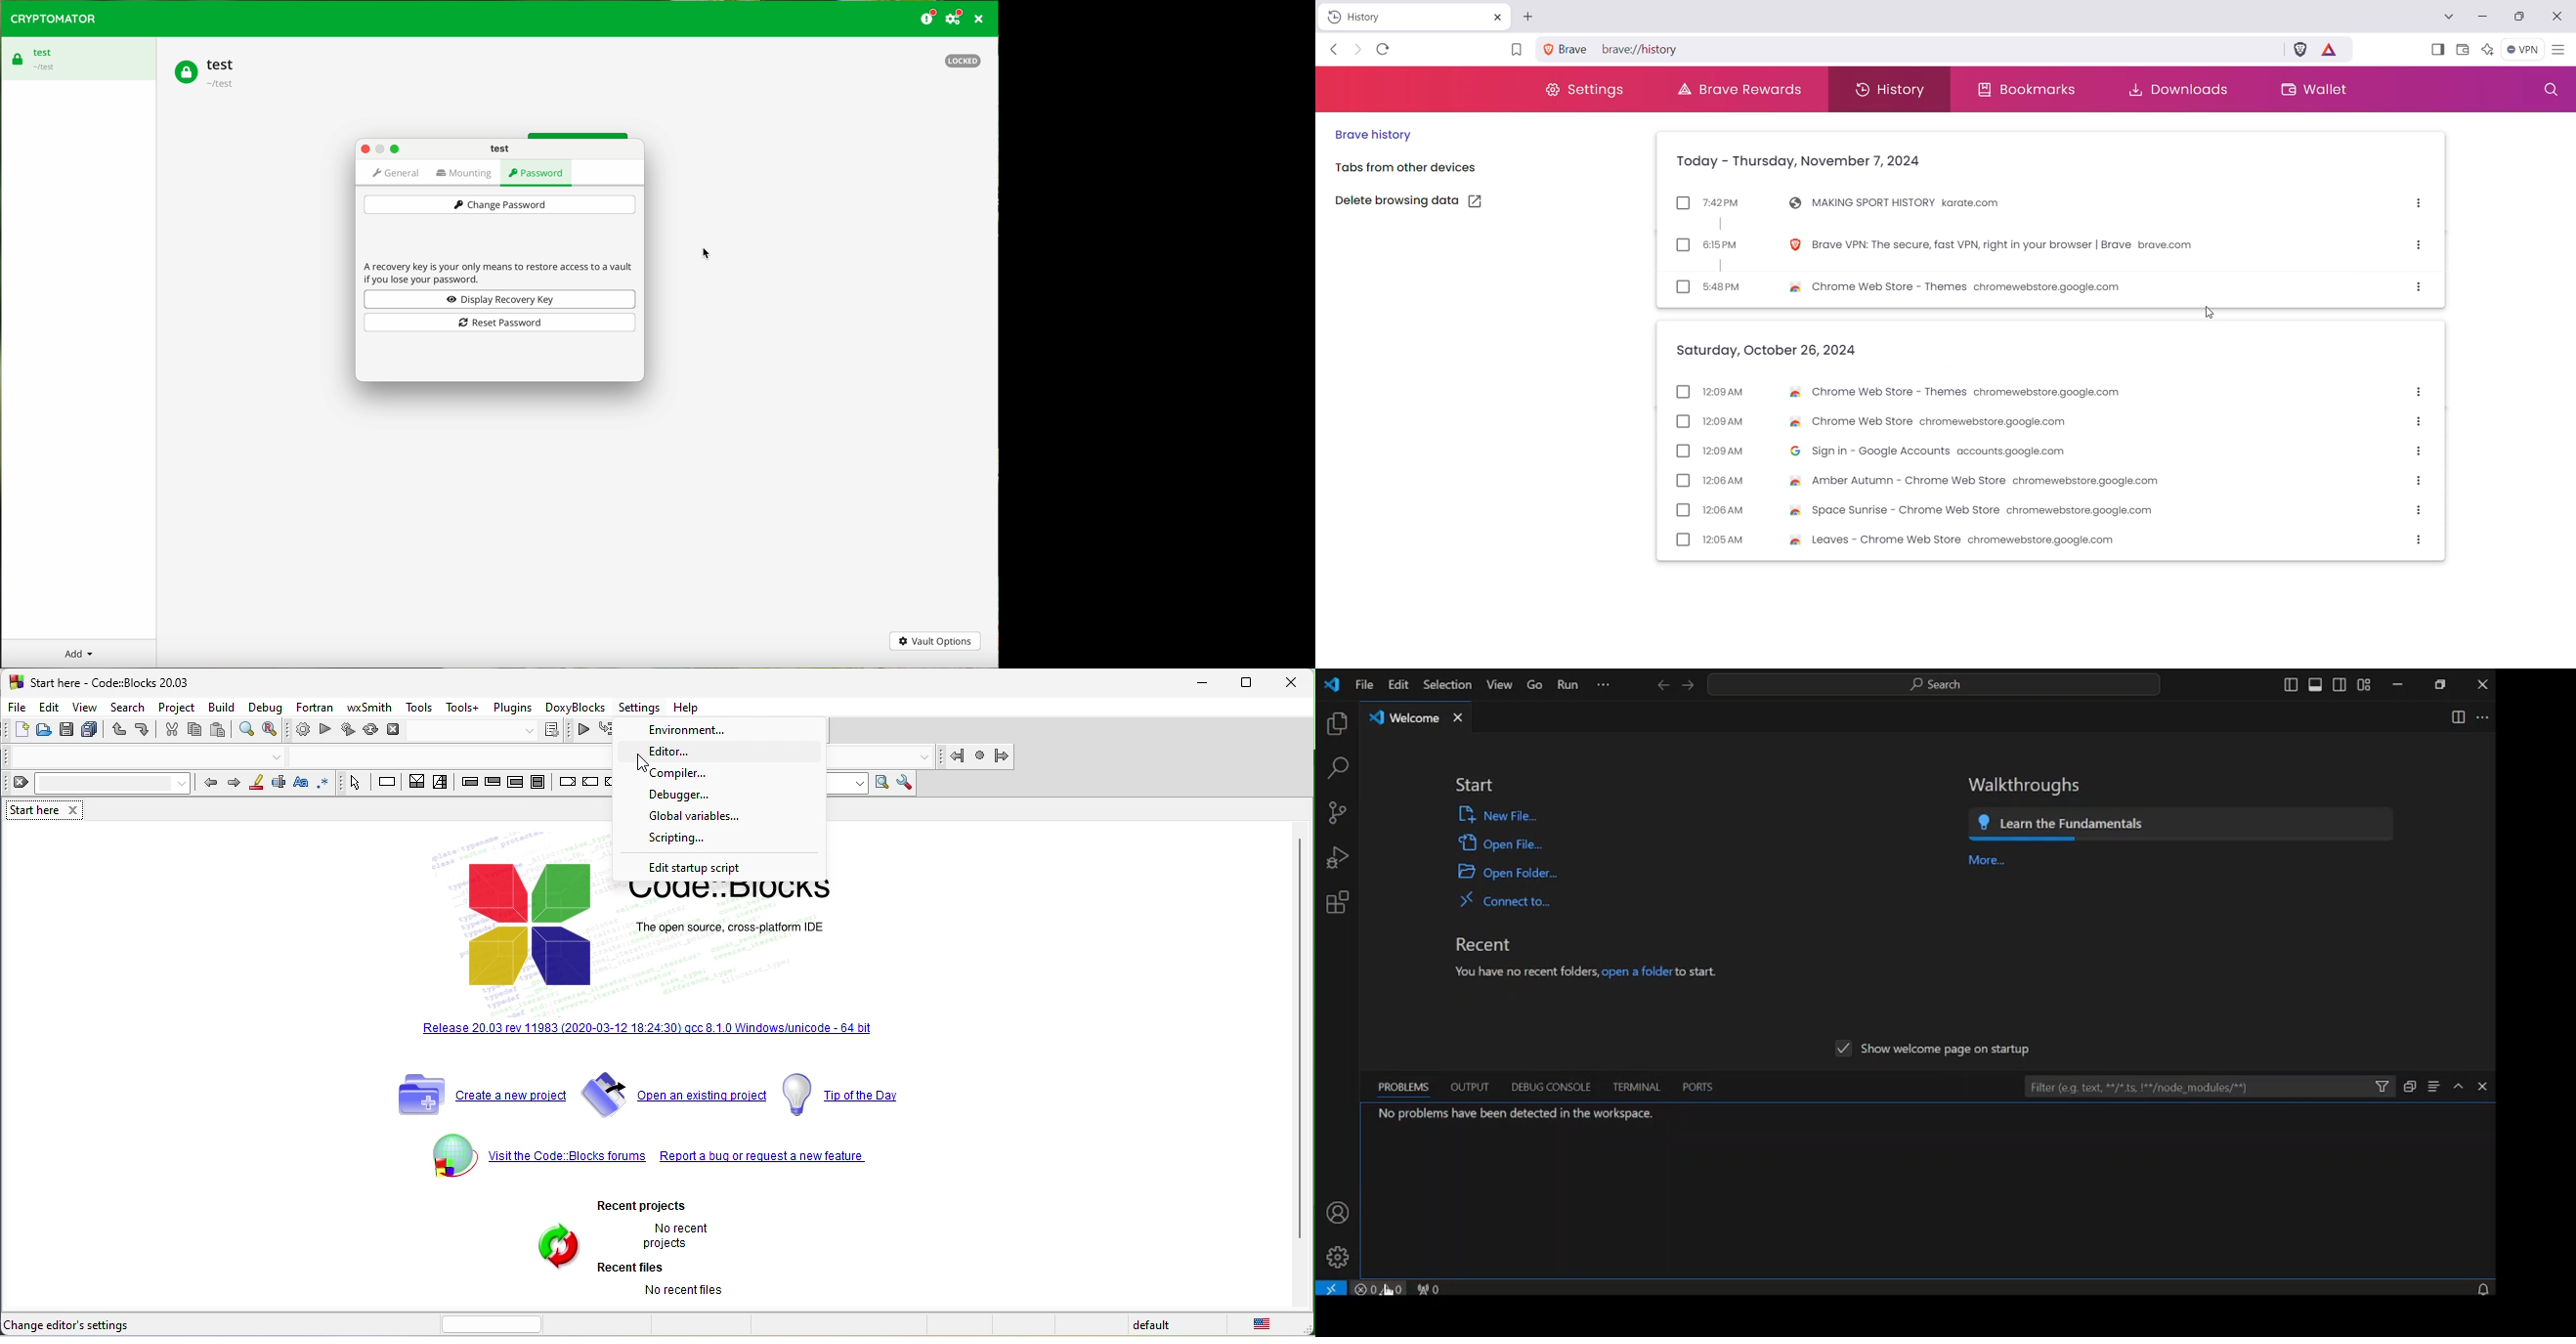  I want to click on Brave Rewards, so click(1738, 91).